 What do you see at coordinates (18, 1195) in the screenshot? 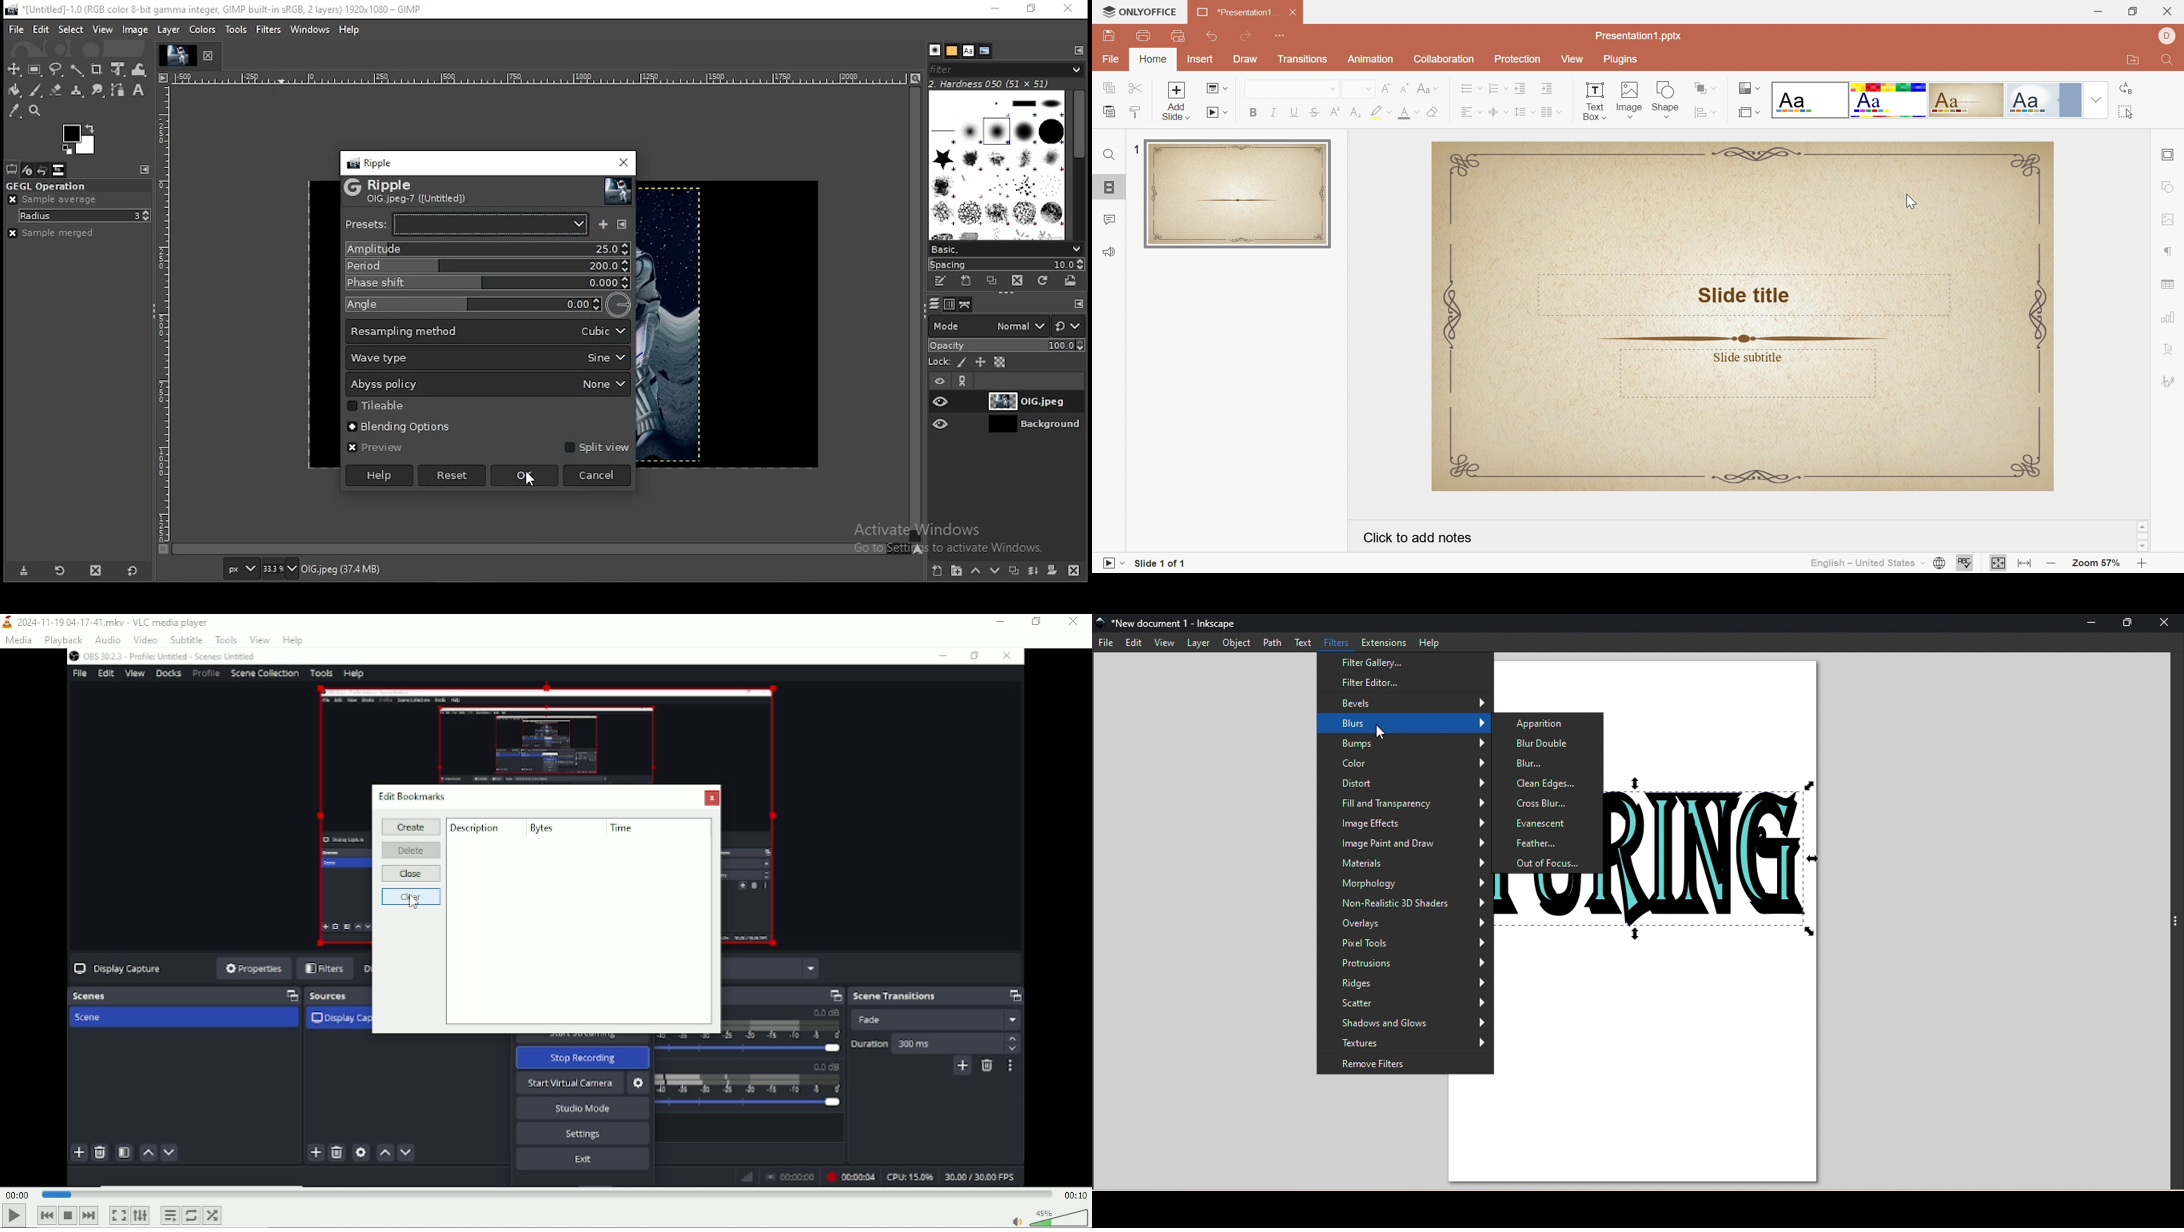
I see `00:00` at bounding box center [18, 1195].